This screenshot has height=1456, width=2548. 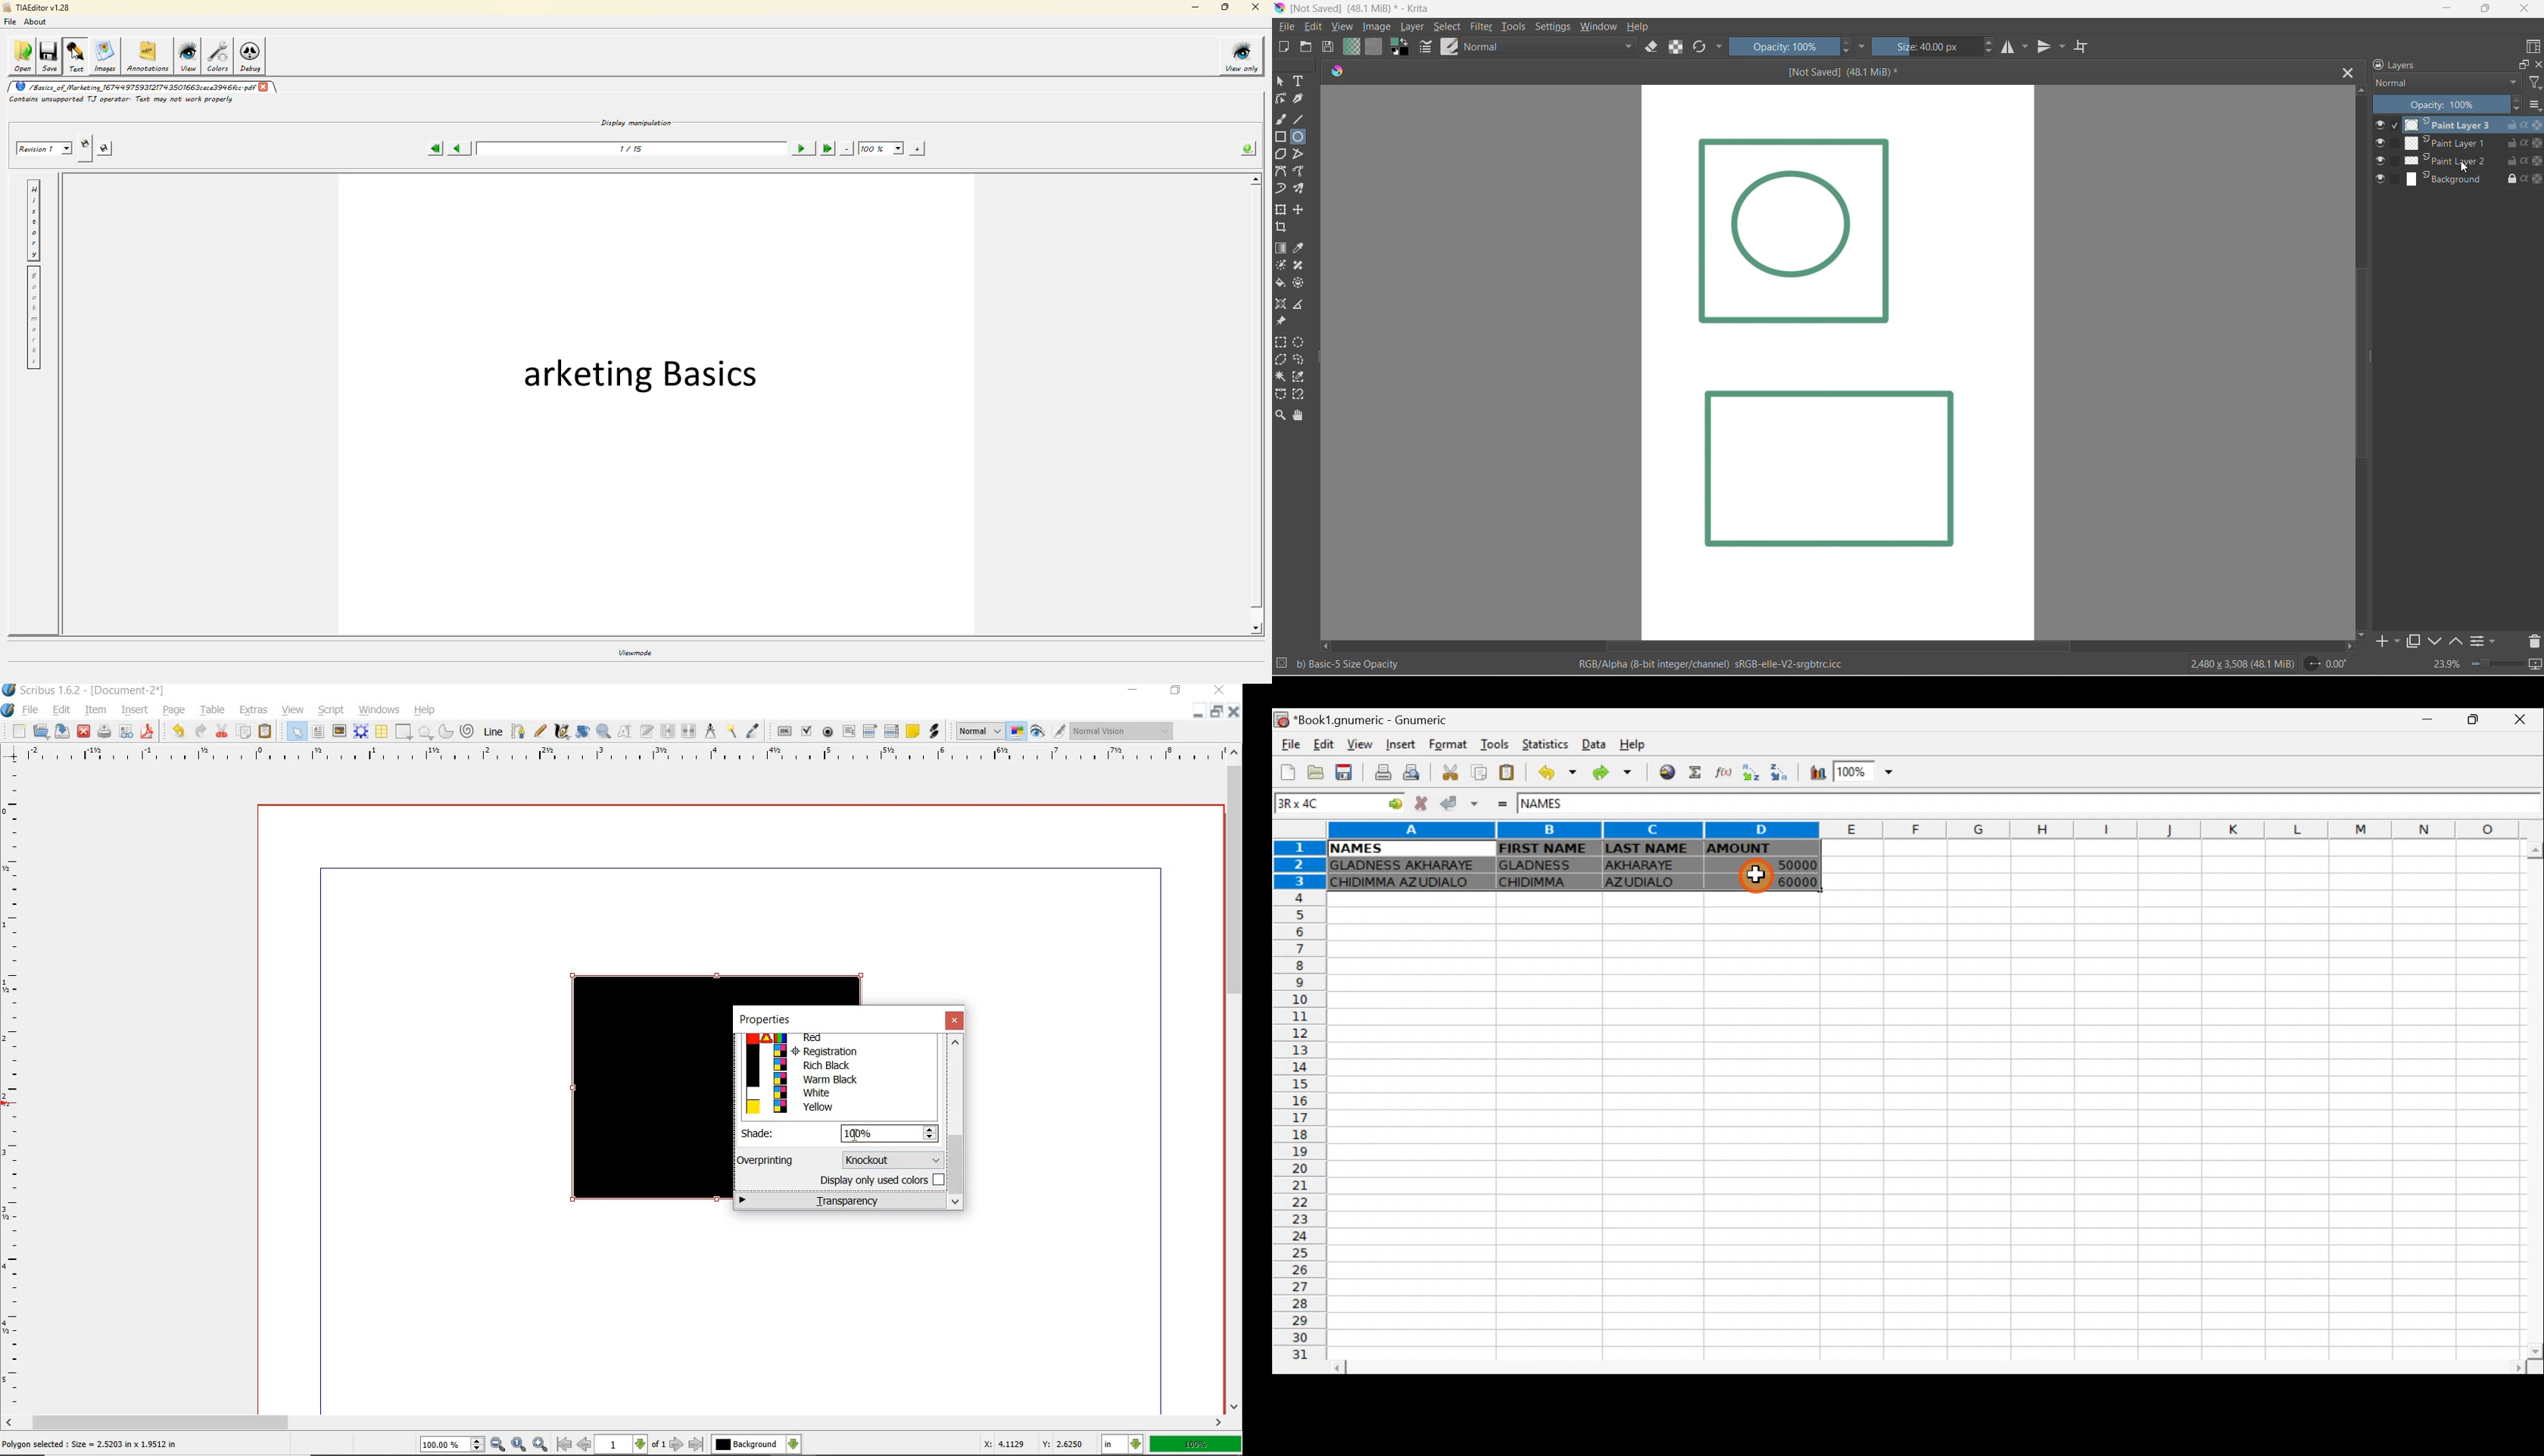 What do you see at coordinates (1283, 285) in the screenshot?
I see `fill color` at bounding box center [1283, 285].